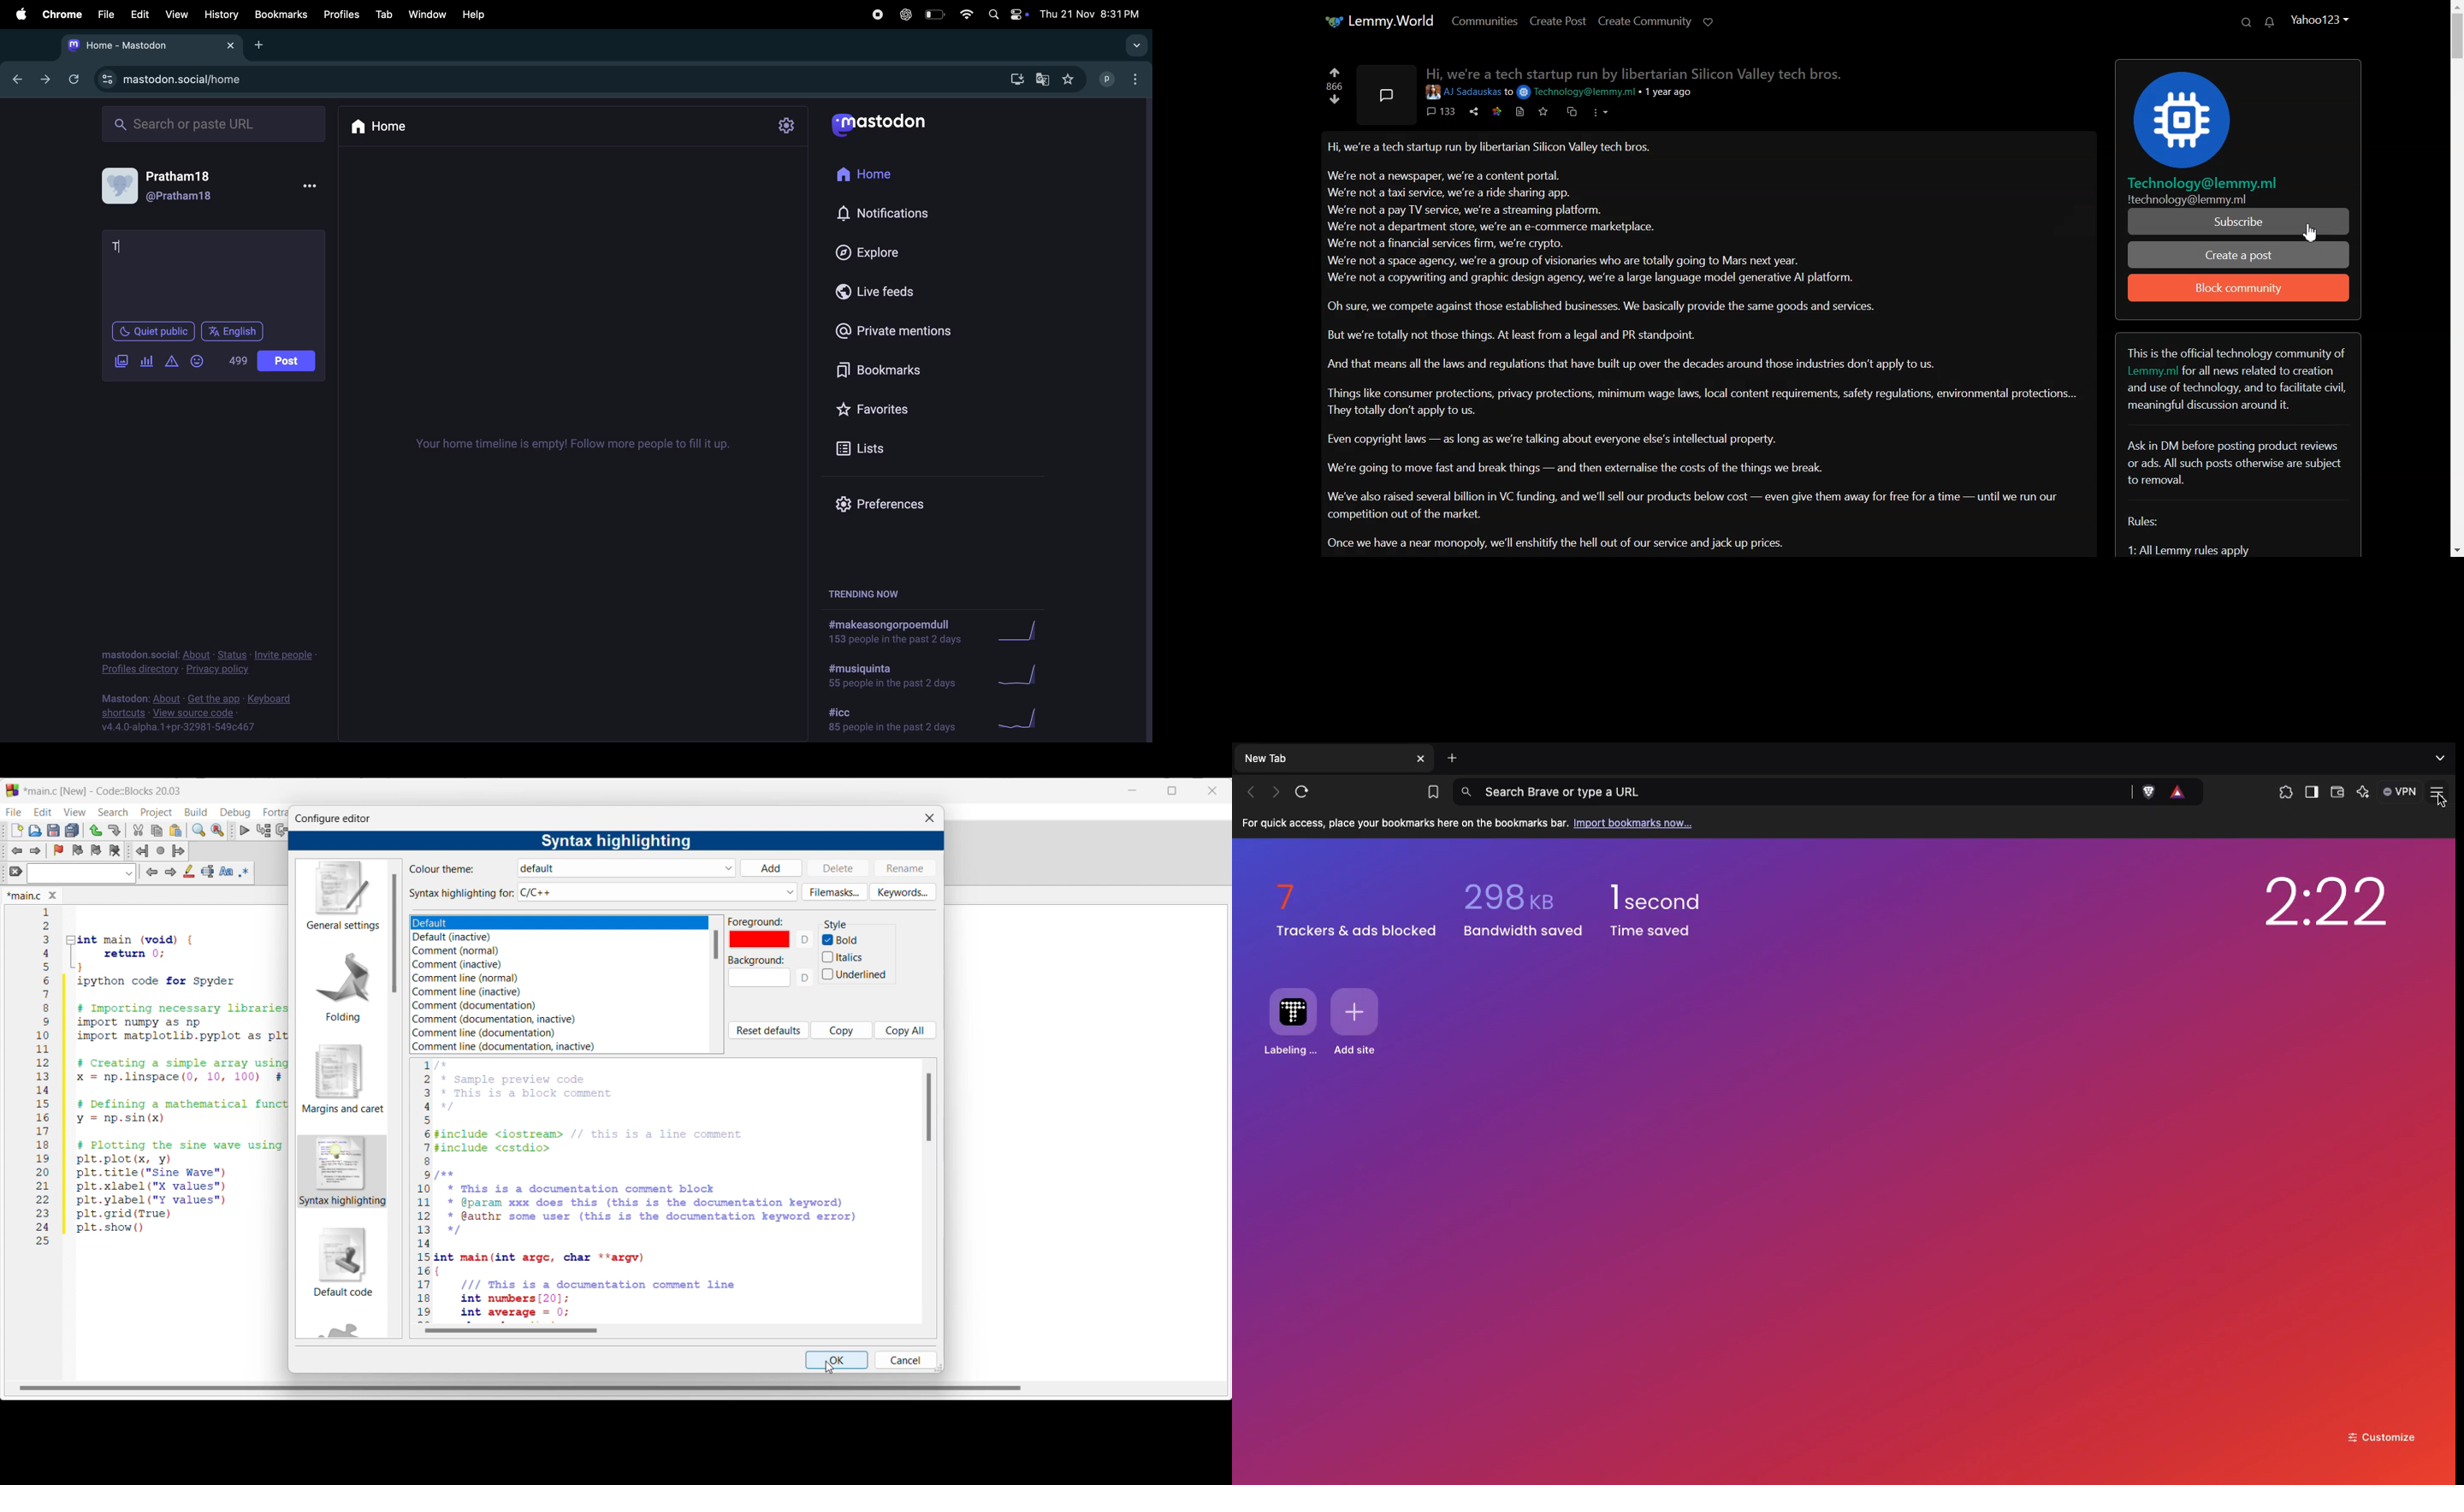 Image resolution: width=2464 pixels, height=1512 pixels. I want to click on profiles, so click(340, 15).